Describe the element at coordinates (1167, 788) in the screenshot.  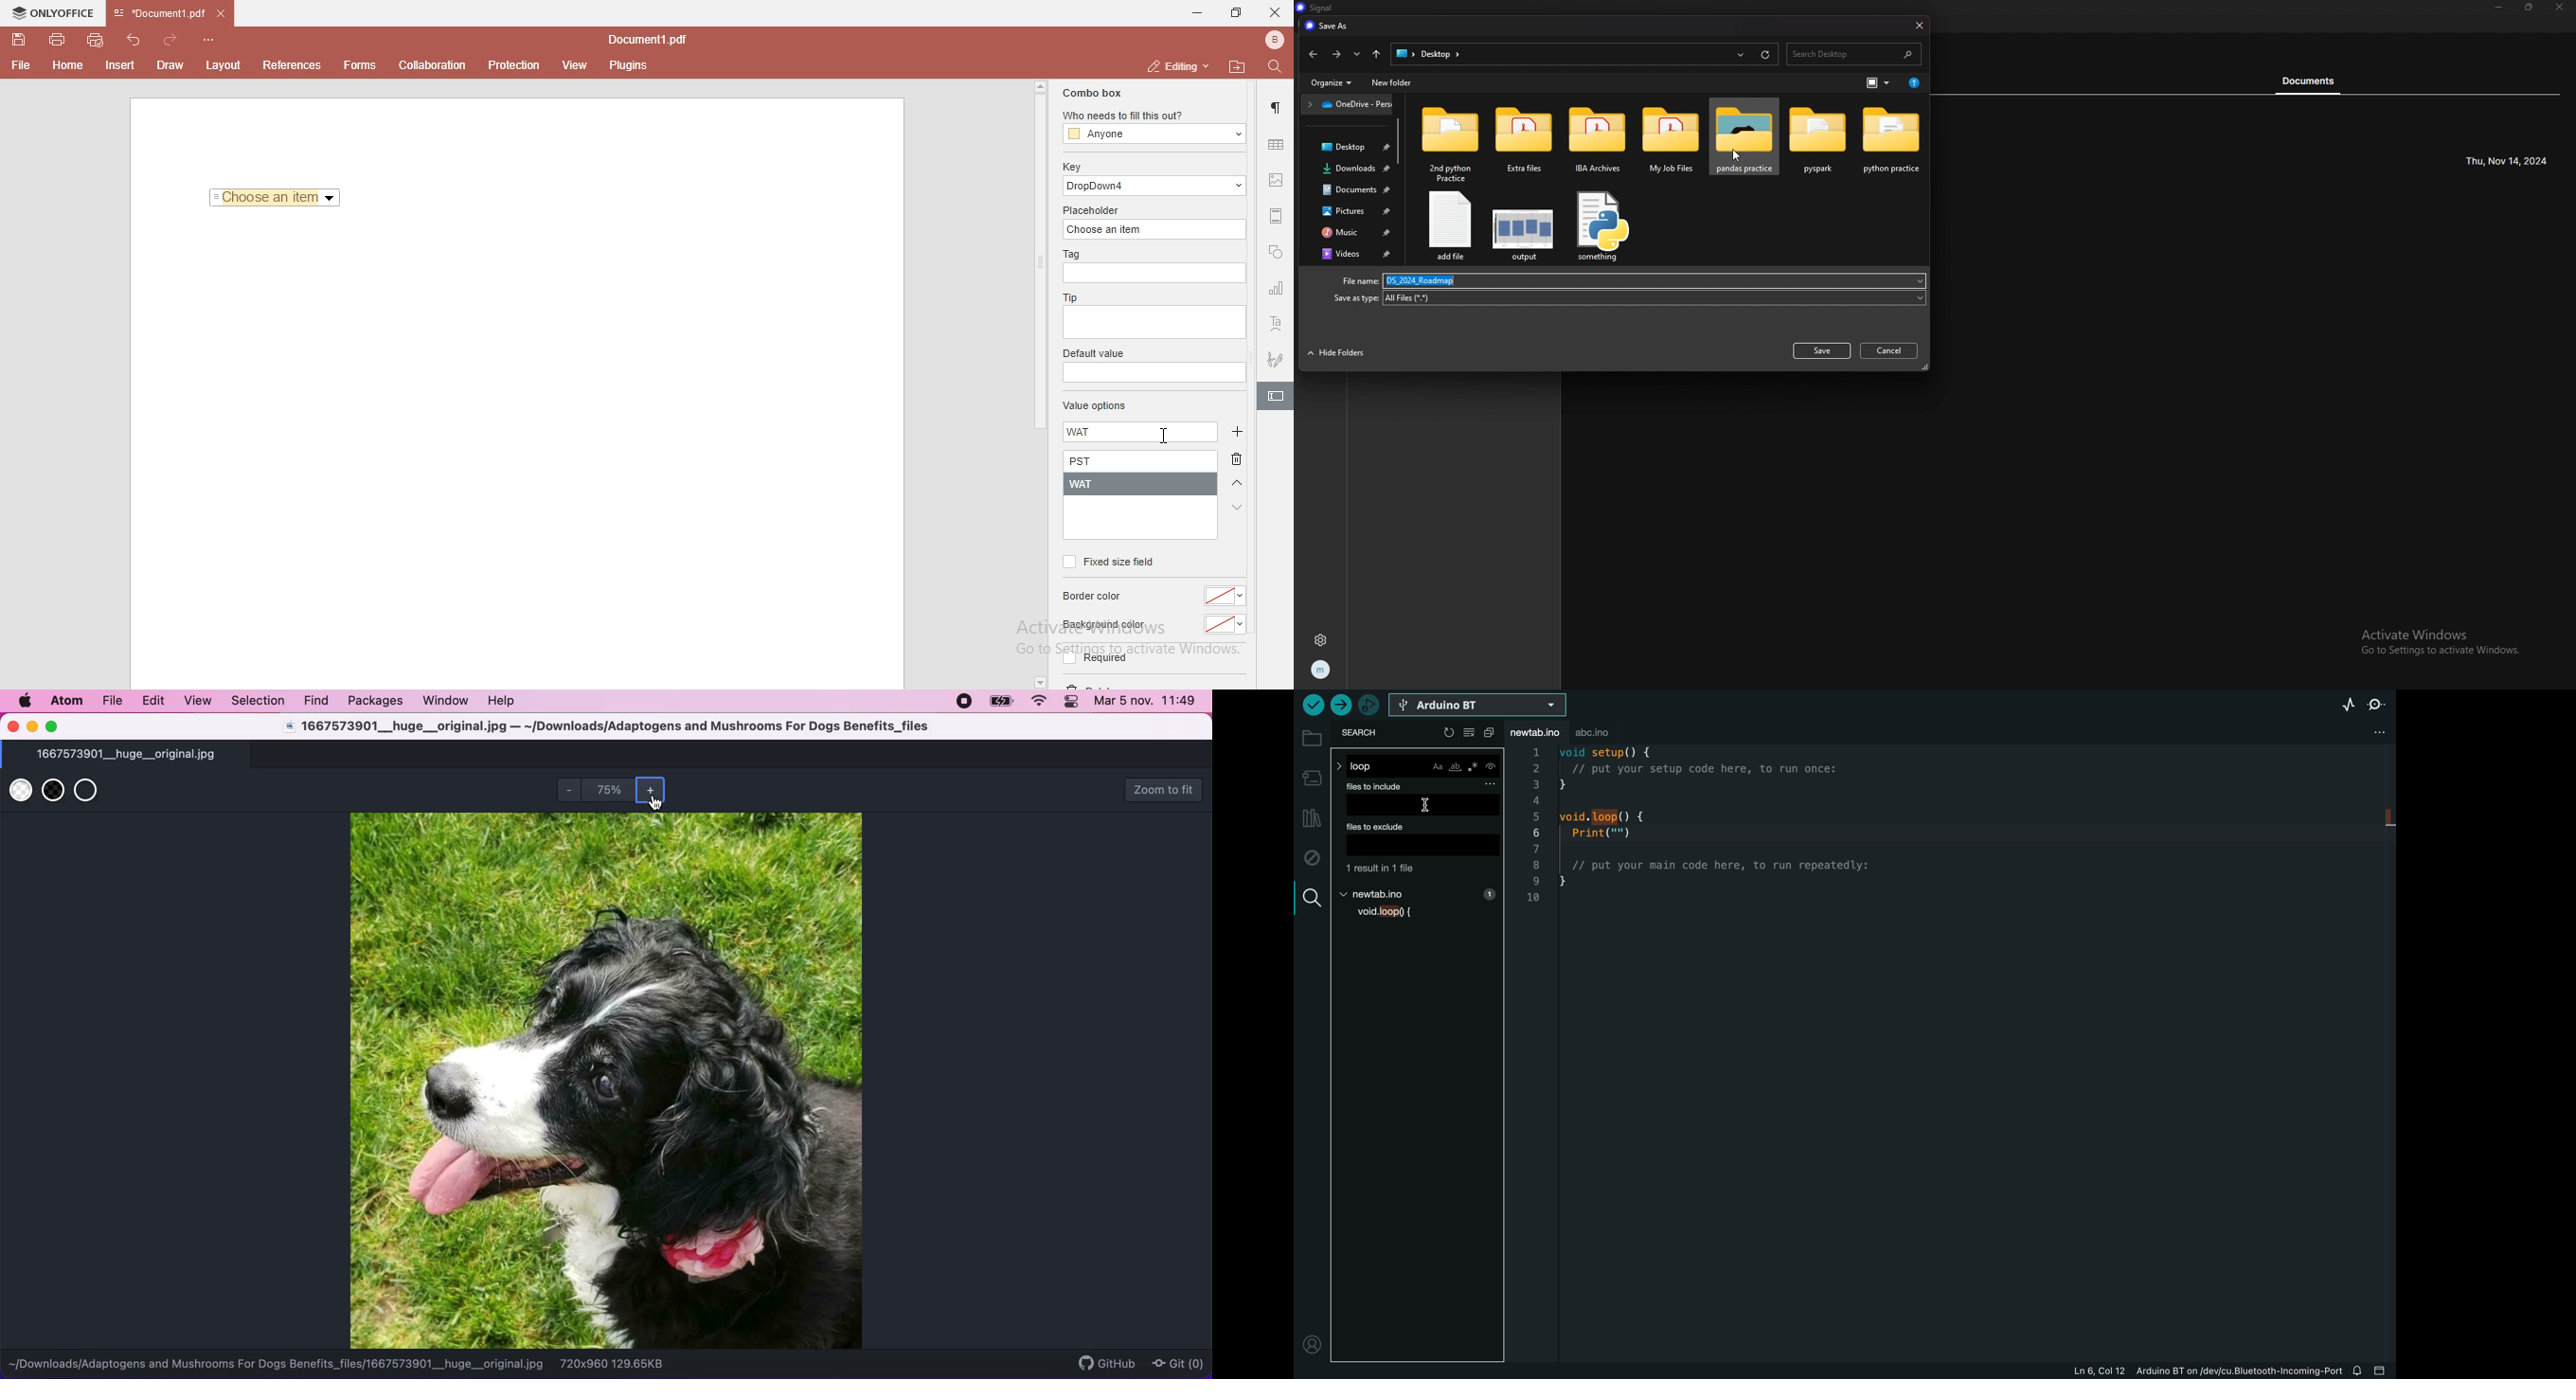
I see `zoom to fit` at that location.